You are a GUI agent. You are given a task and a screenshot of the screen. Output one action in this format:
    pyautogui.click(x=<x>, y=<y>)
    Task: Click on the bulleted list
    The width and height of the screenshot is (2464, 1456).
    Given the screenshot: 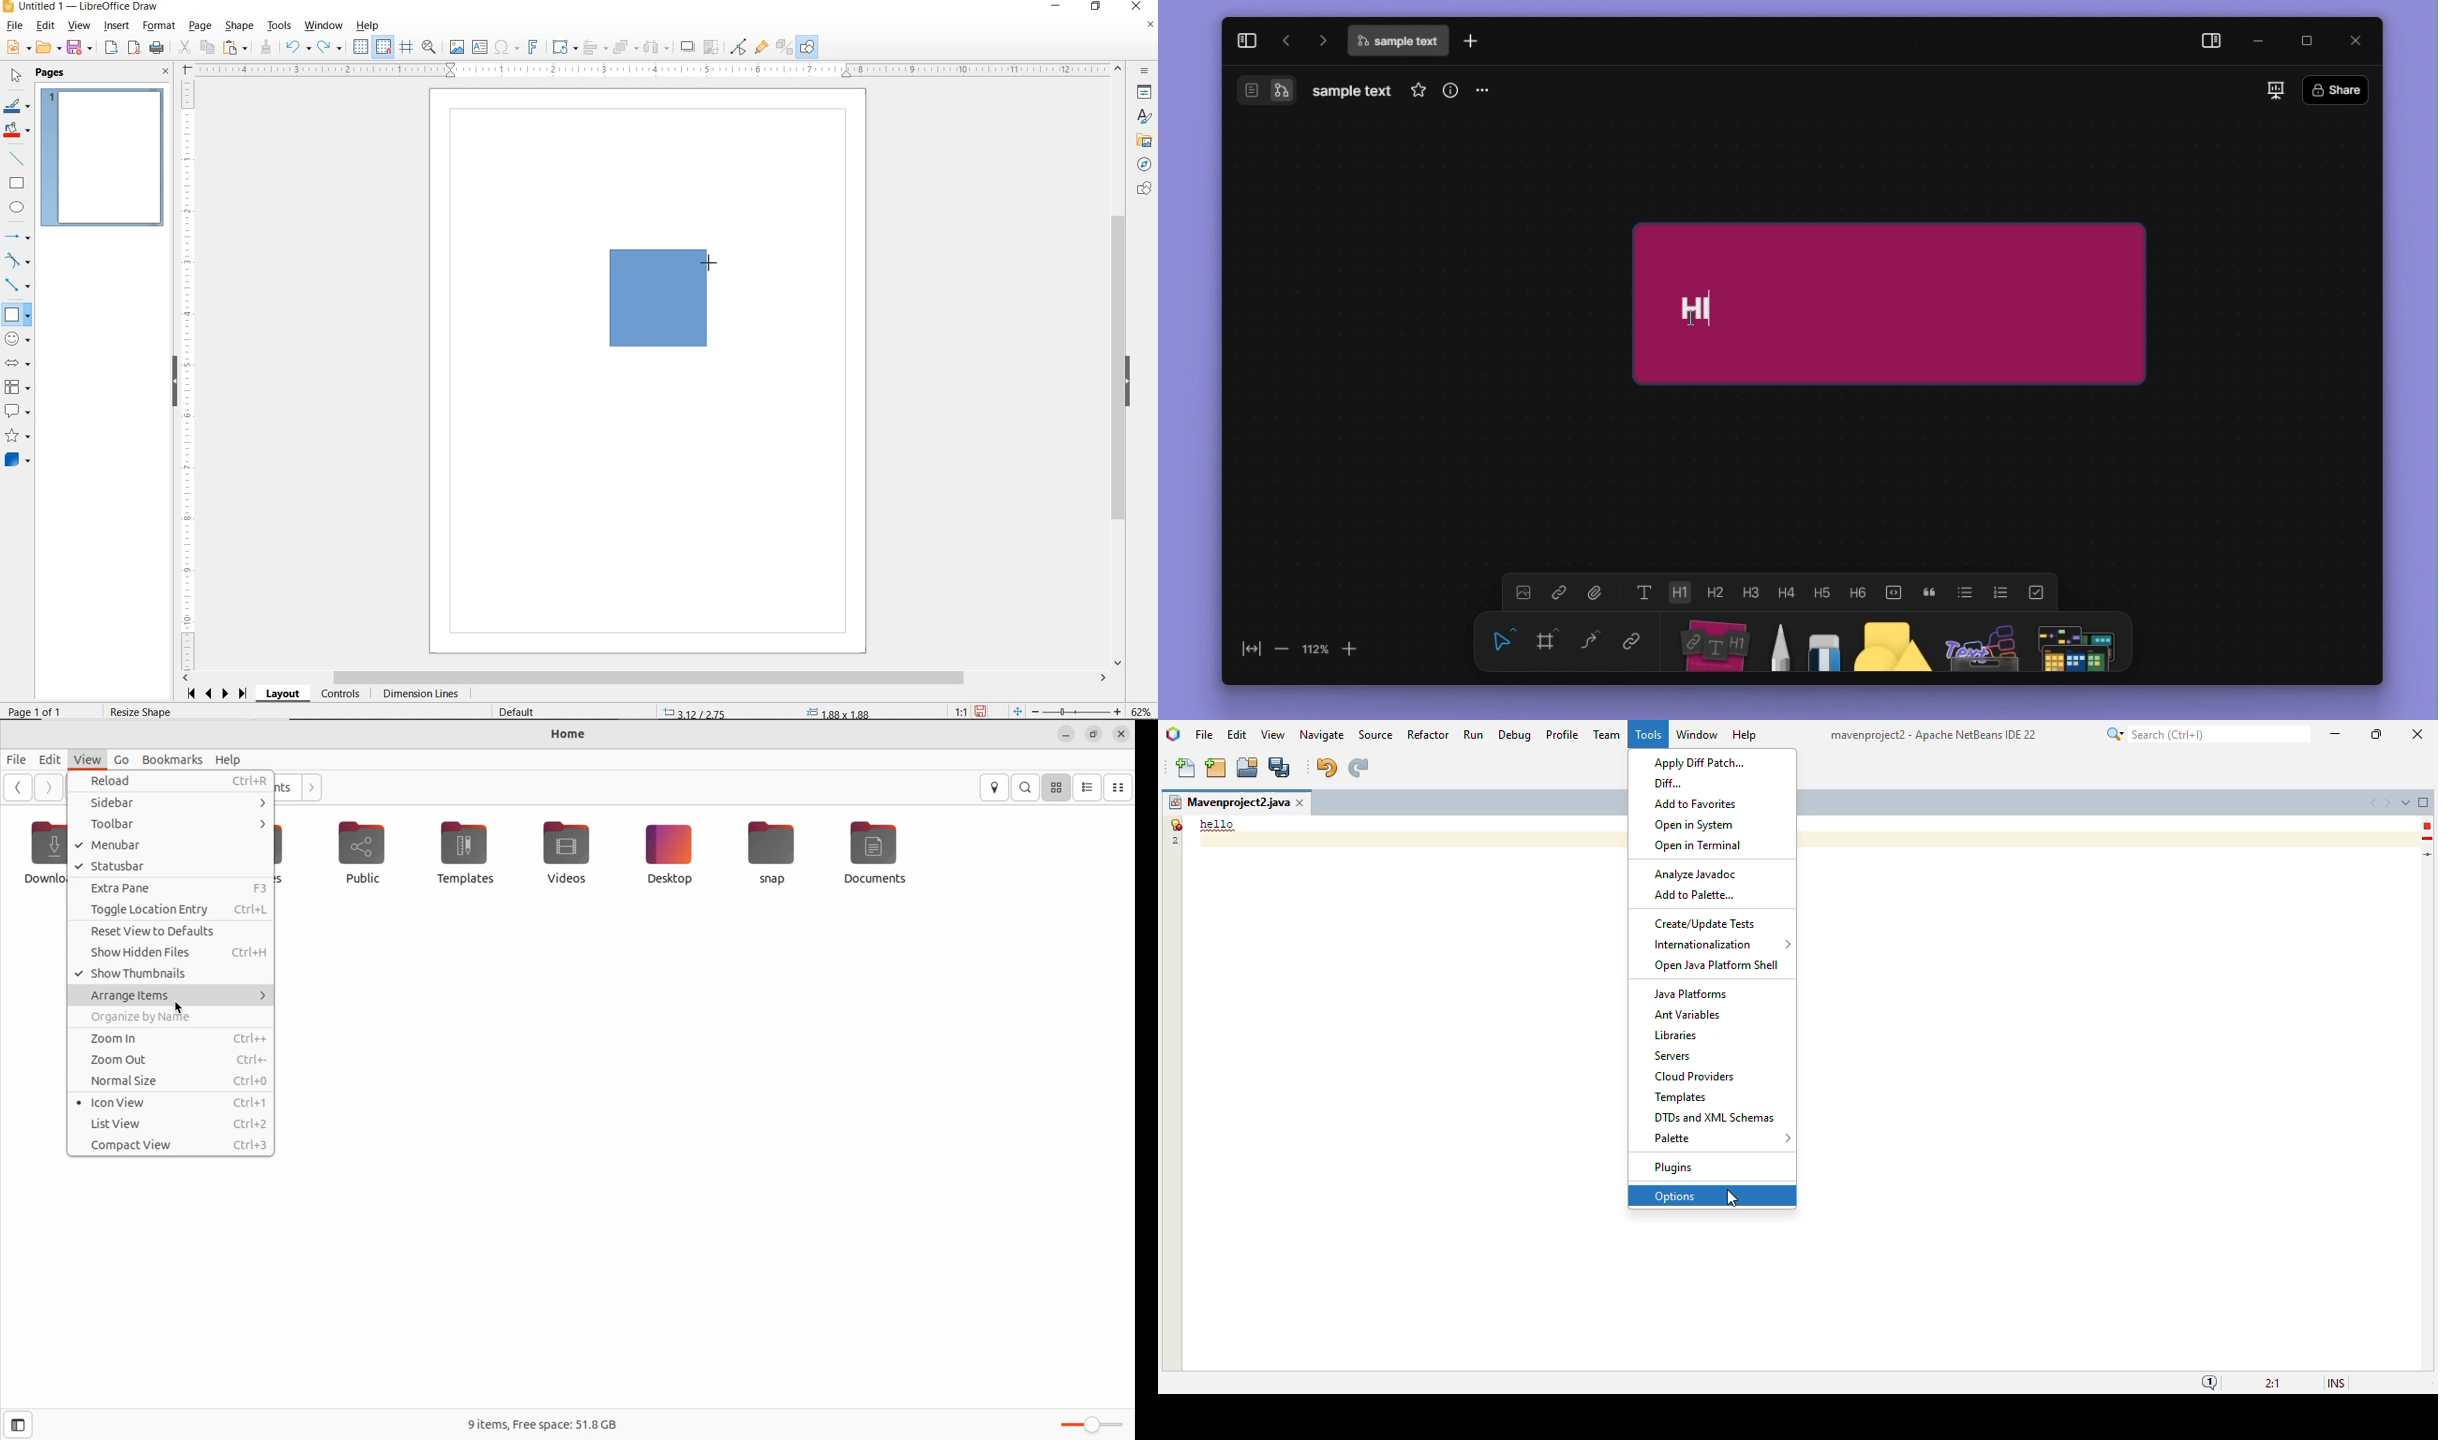 What is the action you would take?
    pyautogui.click(x=1965, y=592)
    